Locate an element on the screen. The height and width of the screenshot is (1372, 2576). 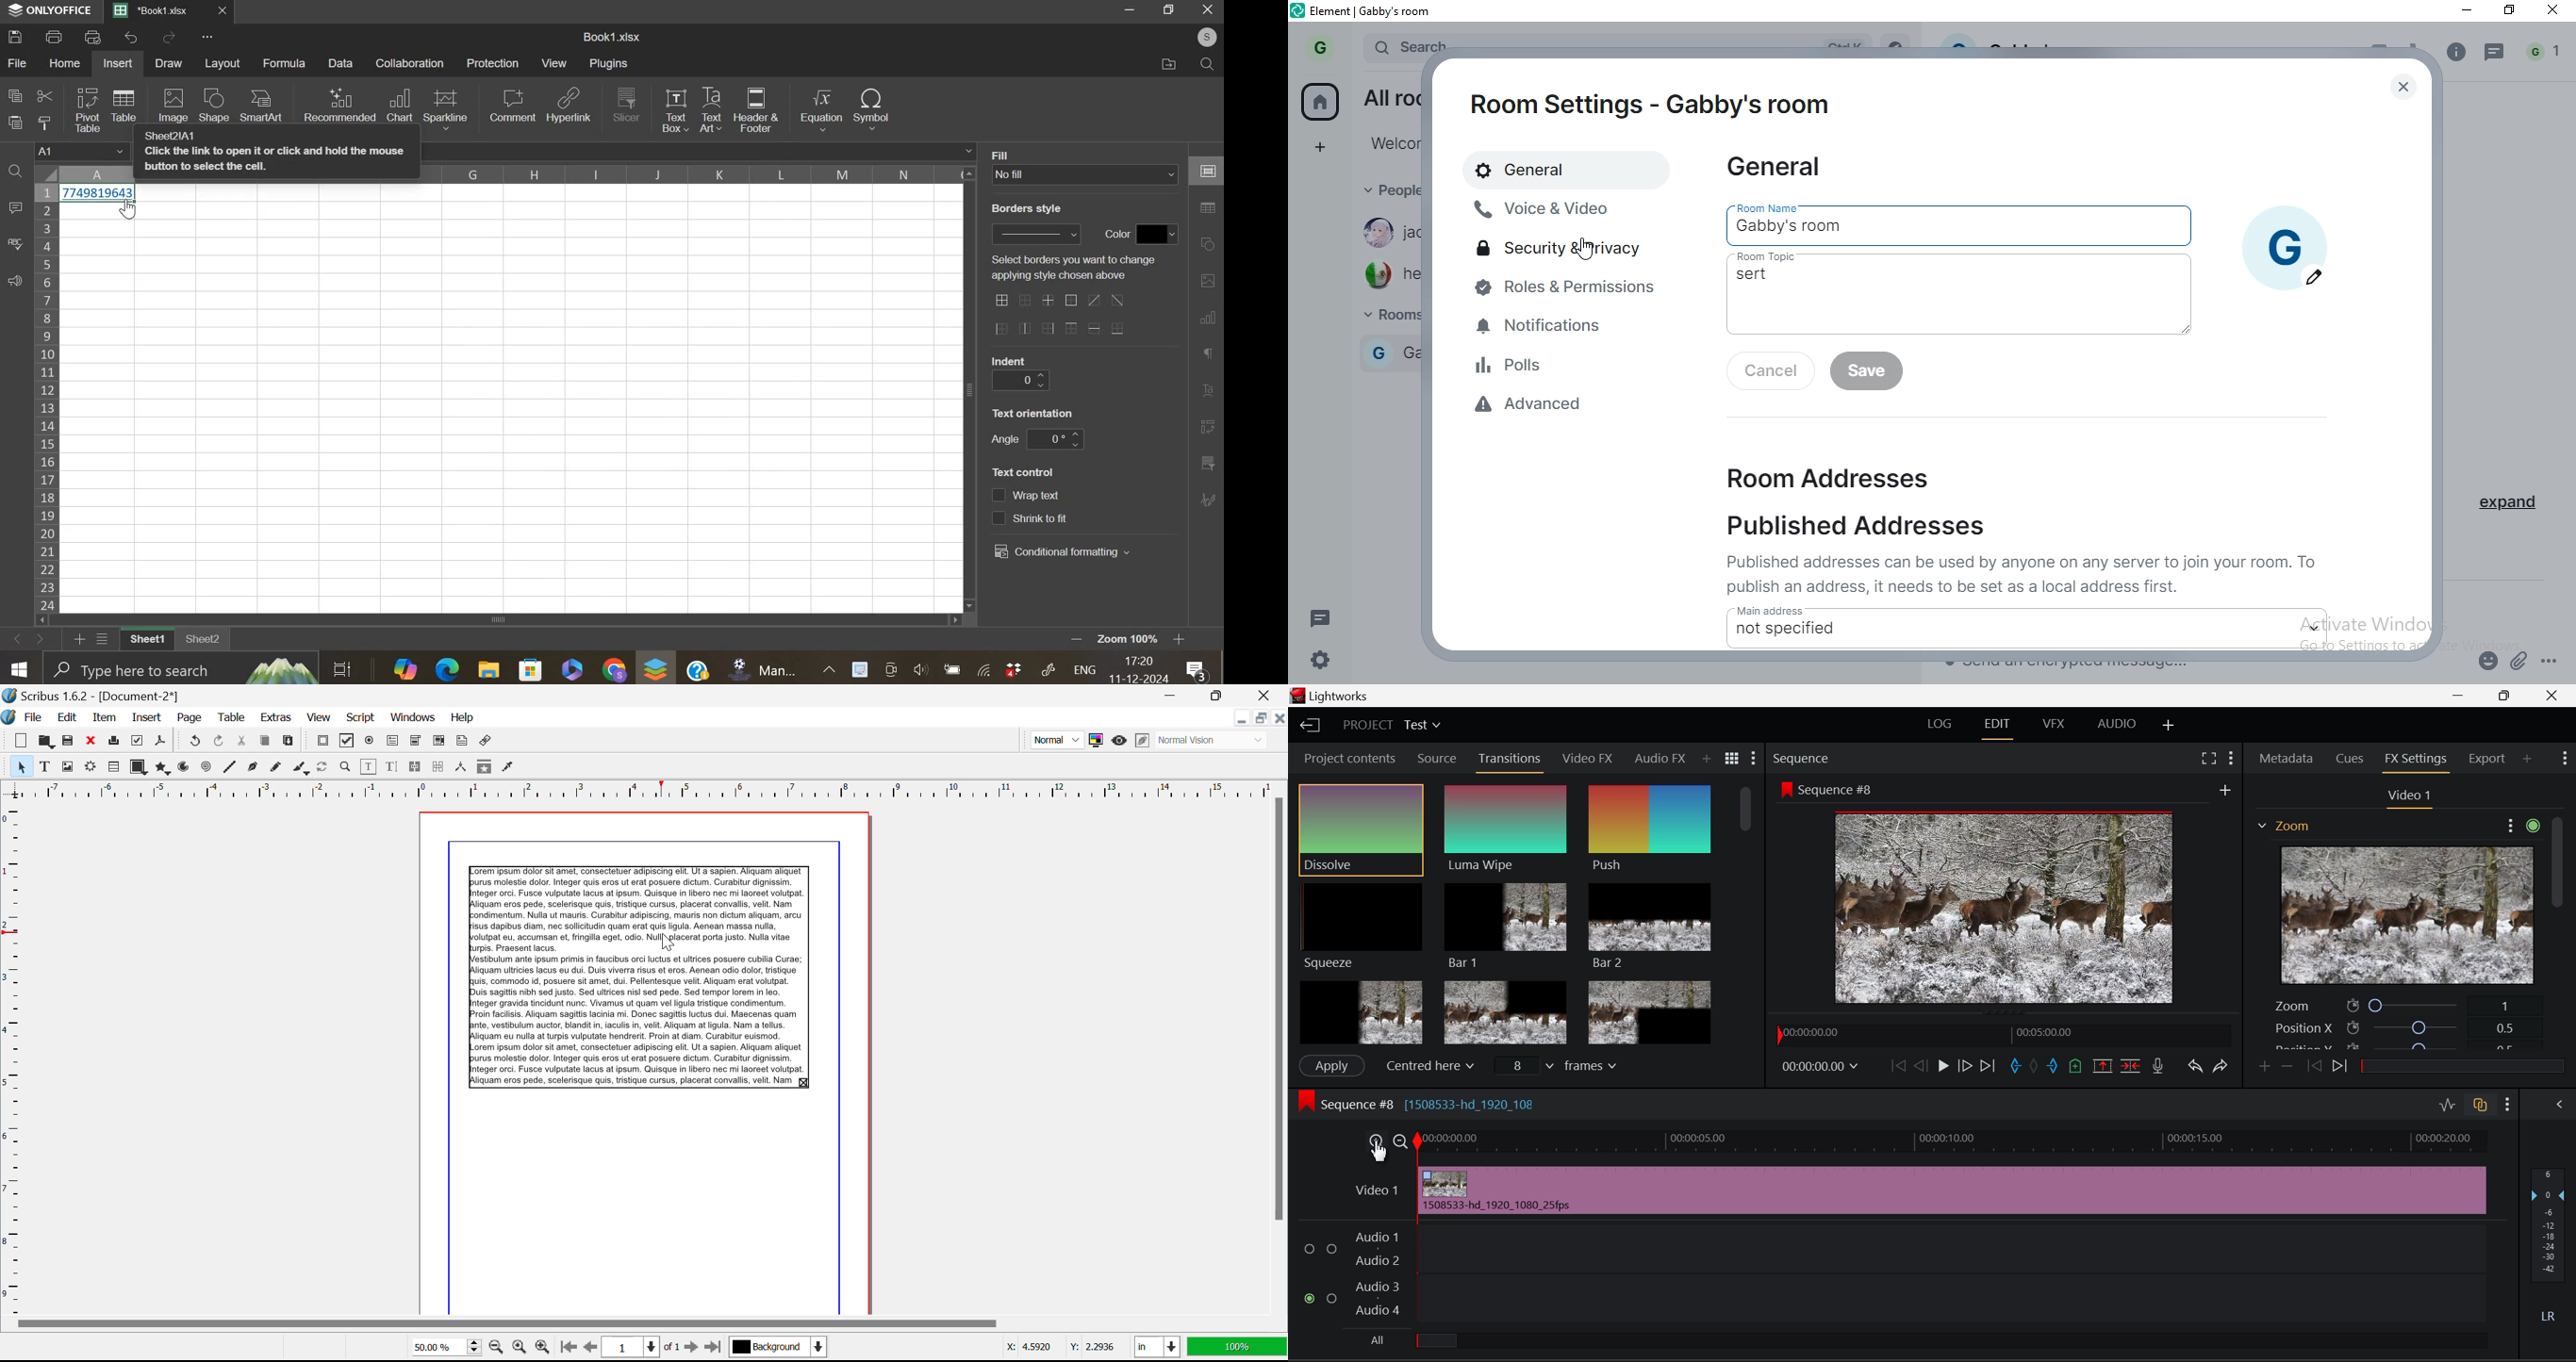
Effect on Video is located at coordinates (2283, 827).